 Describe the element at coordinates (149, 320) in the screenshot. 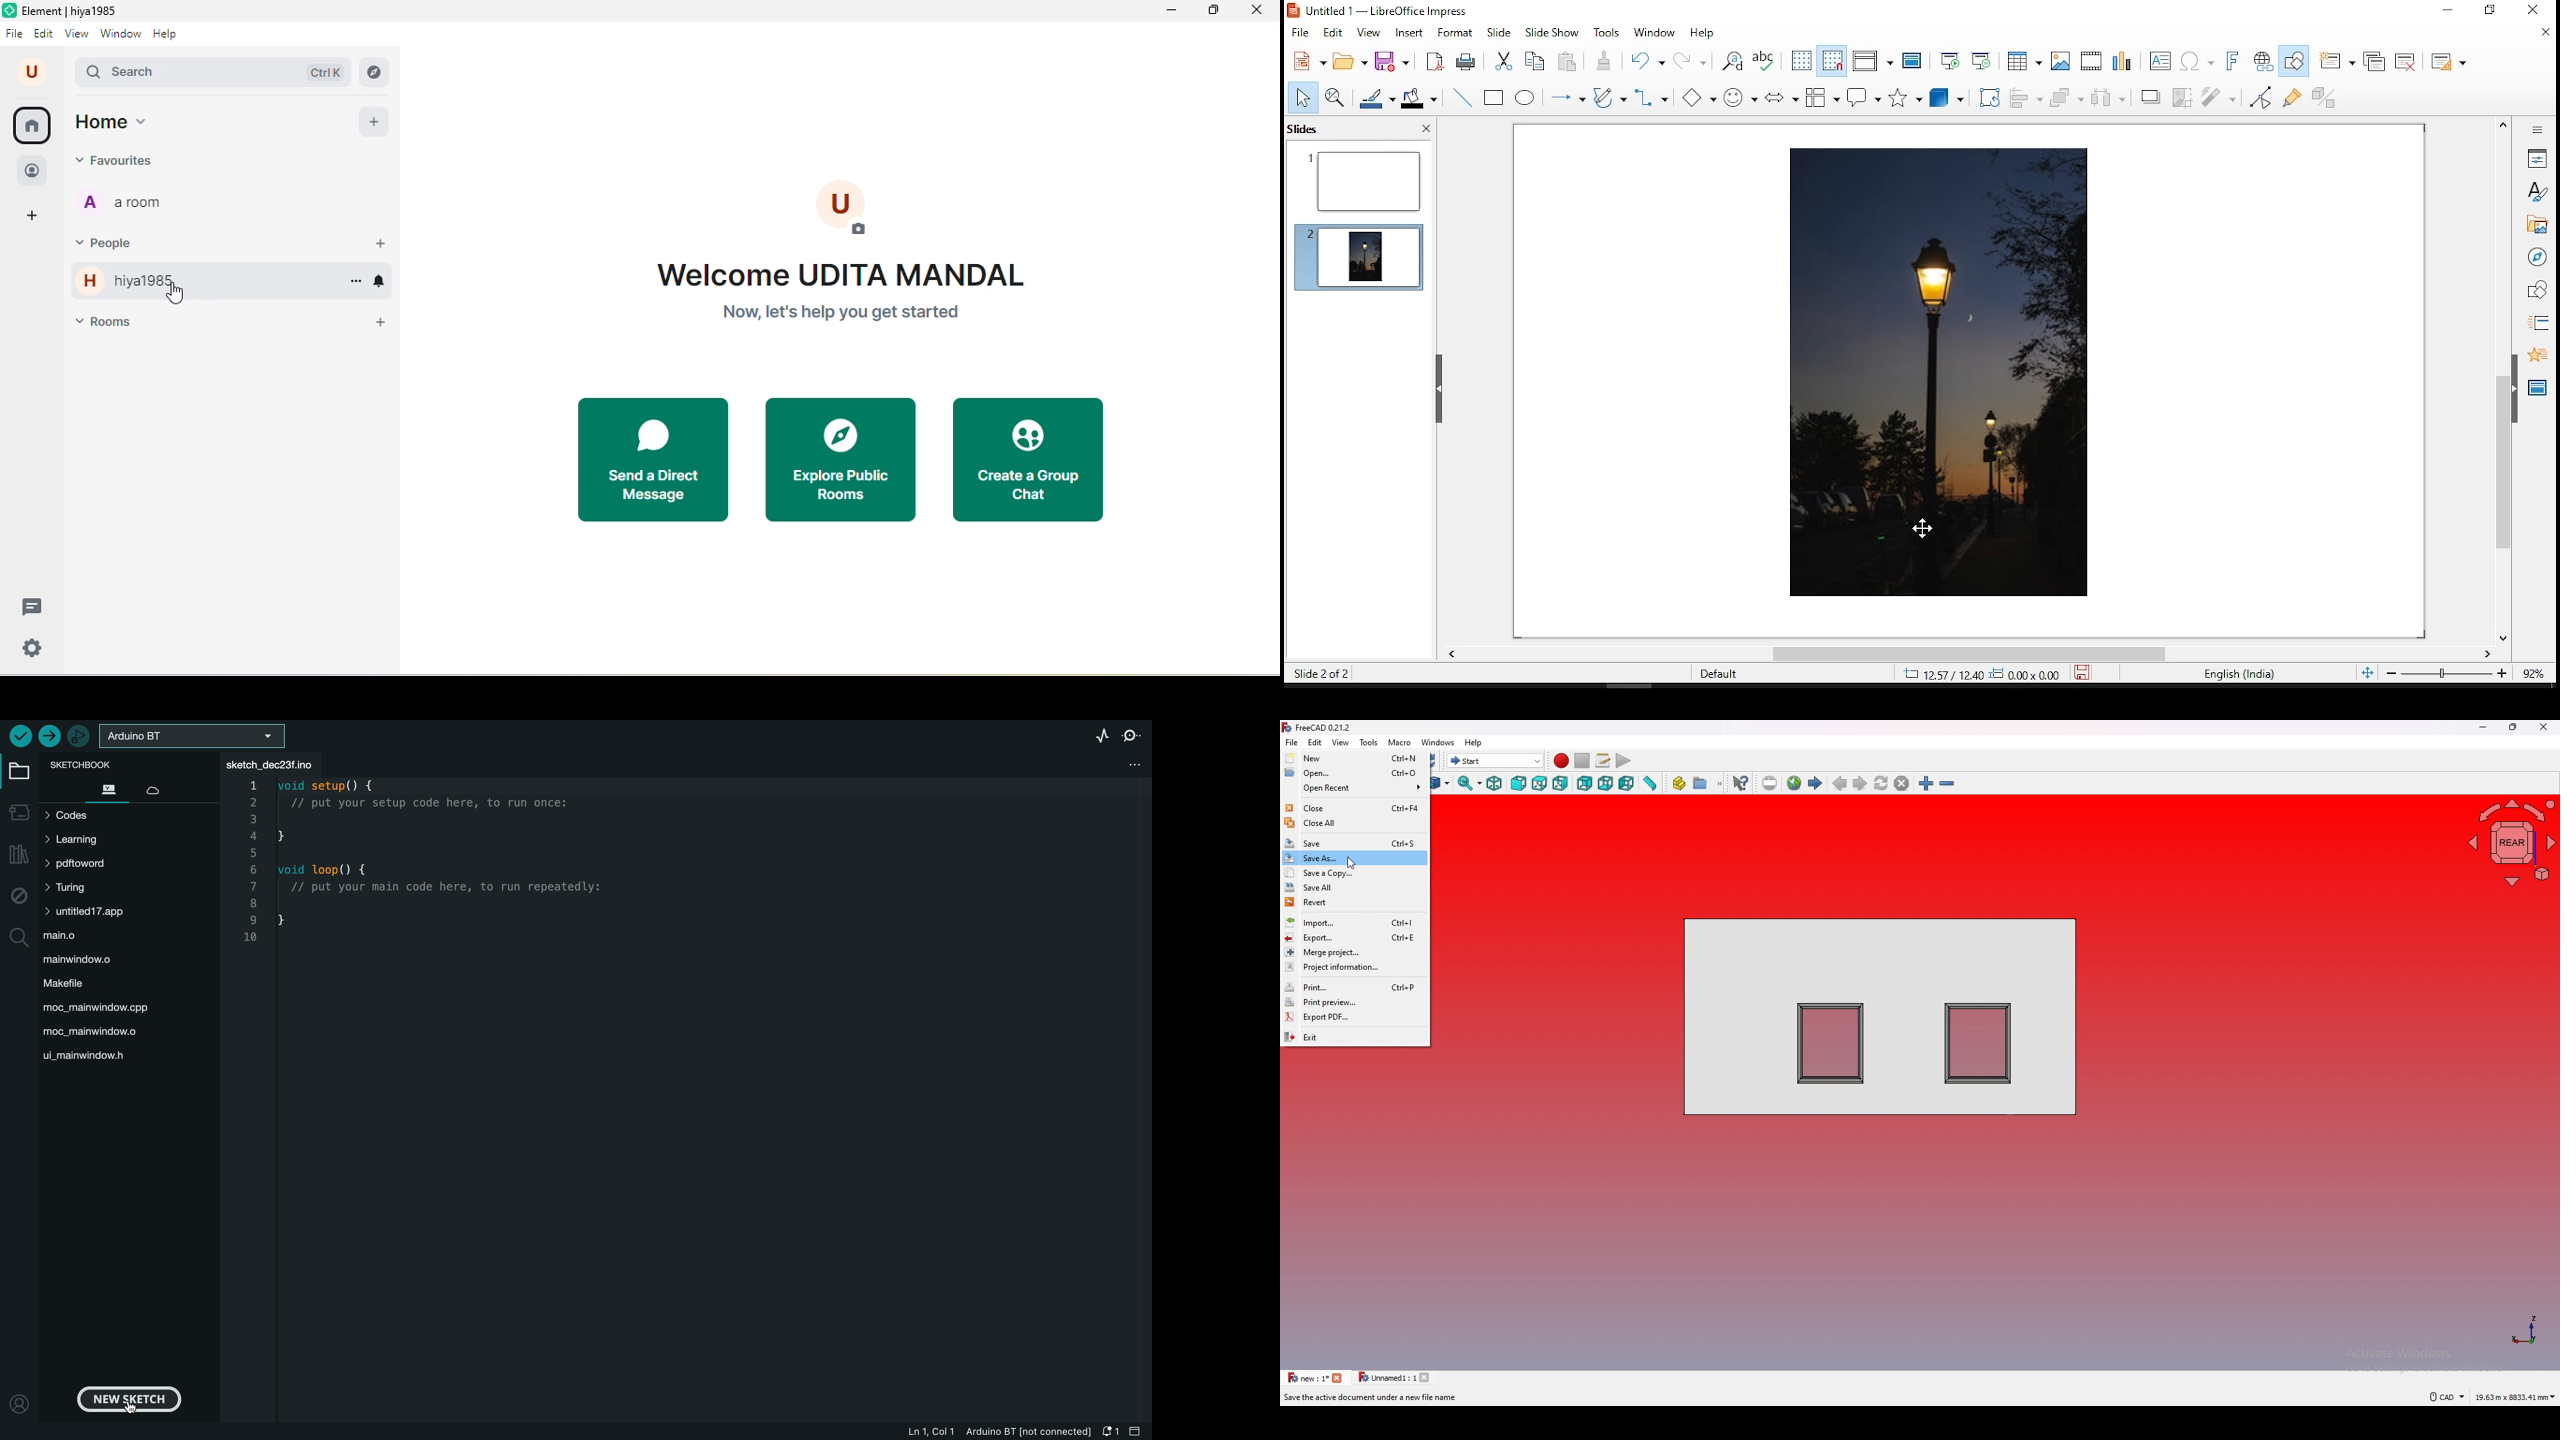

I see ` Rooms` at that location.